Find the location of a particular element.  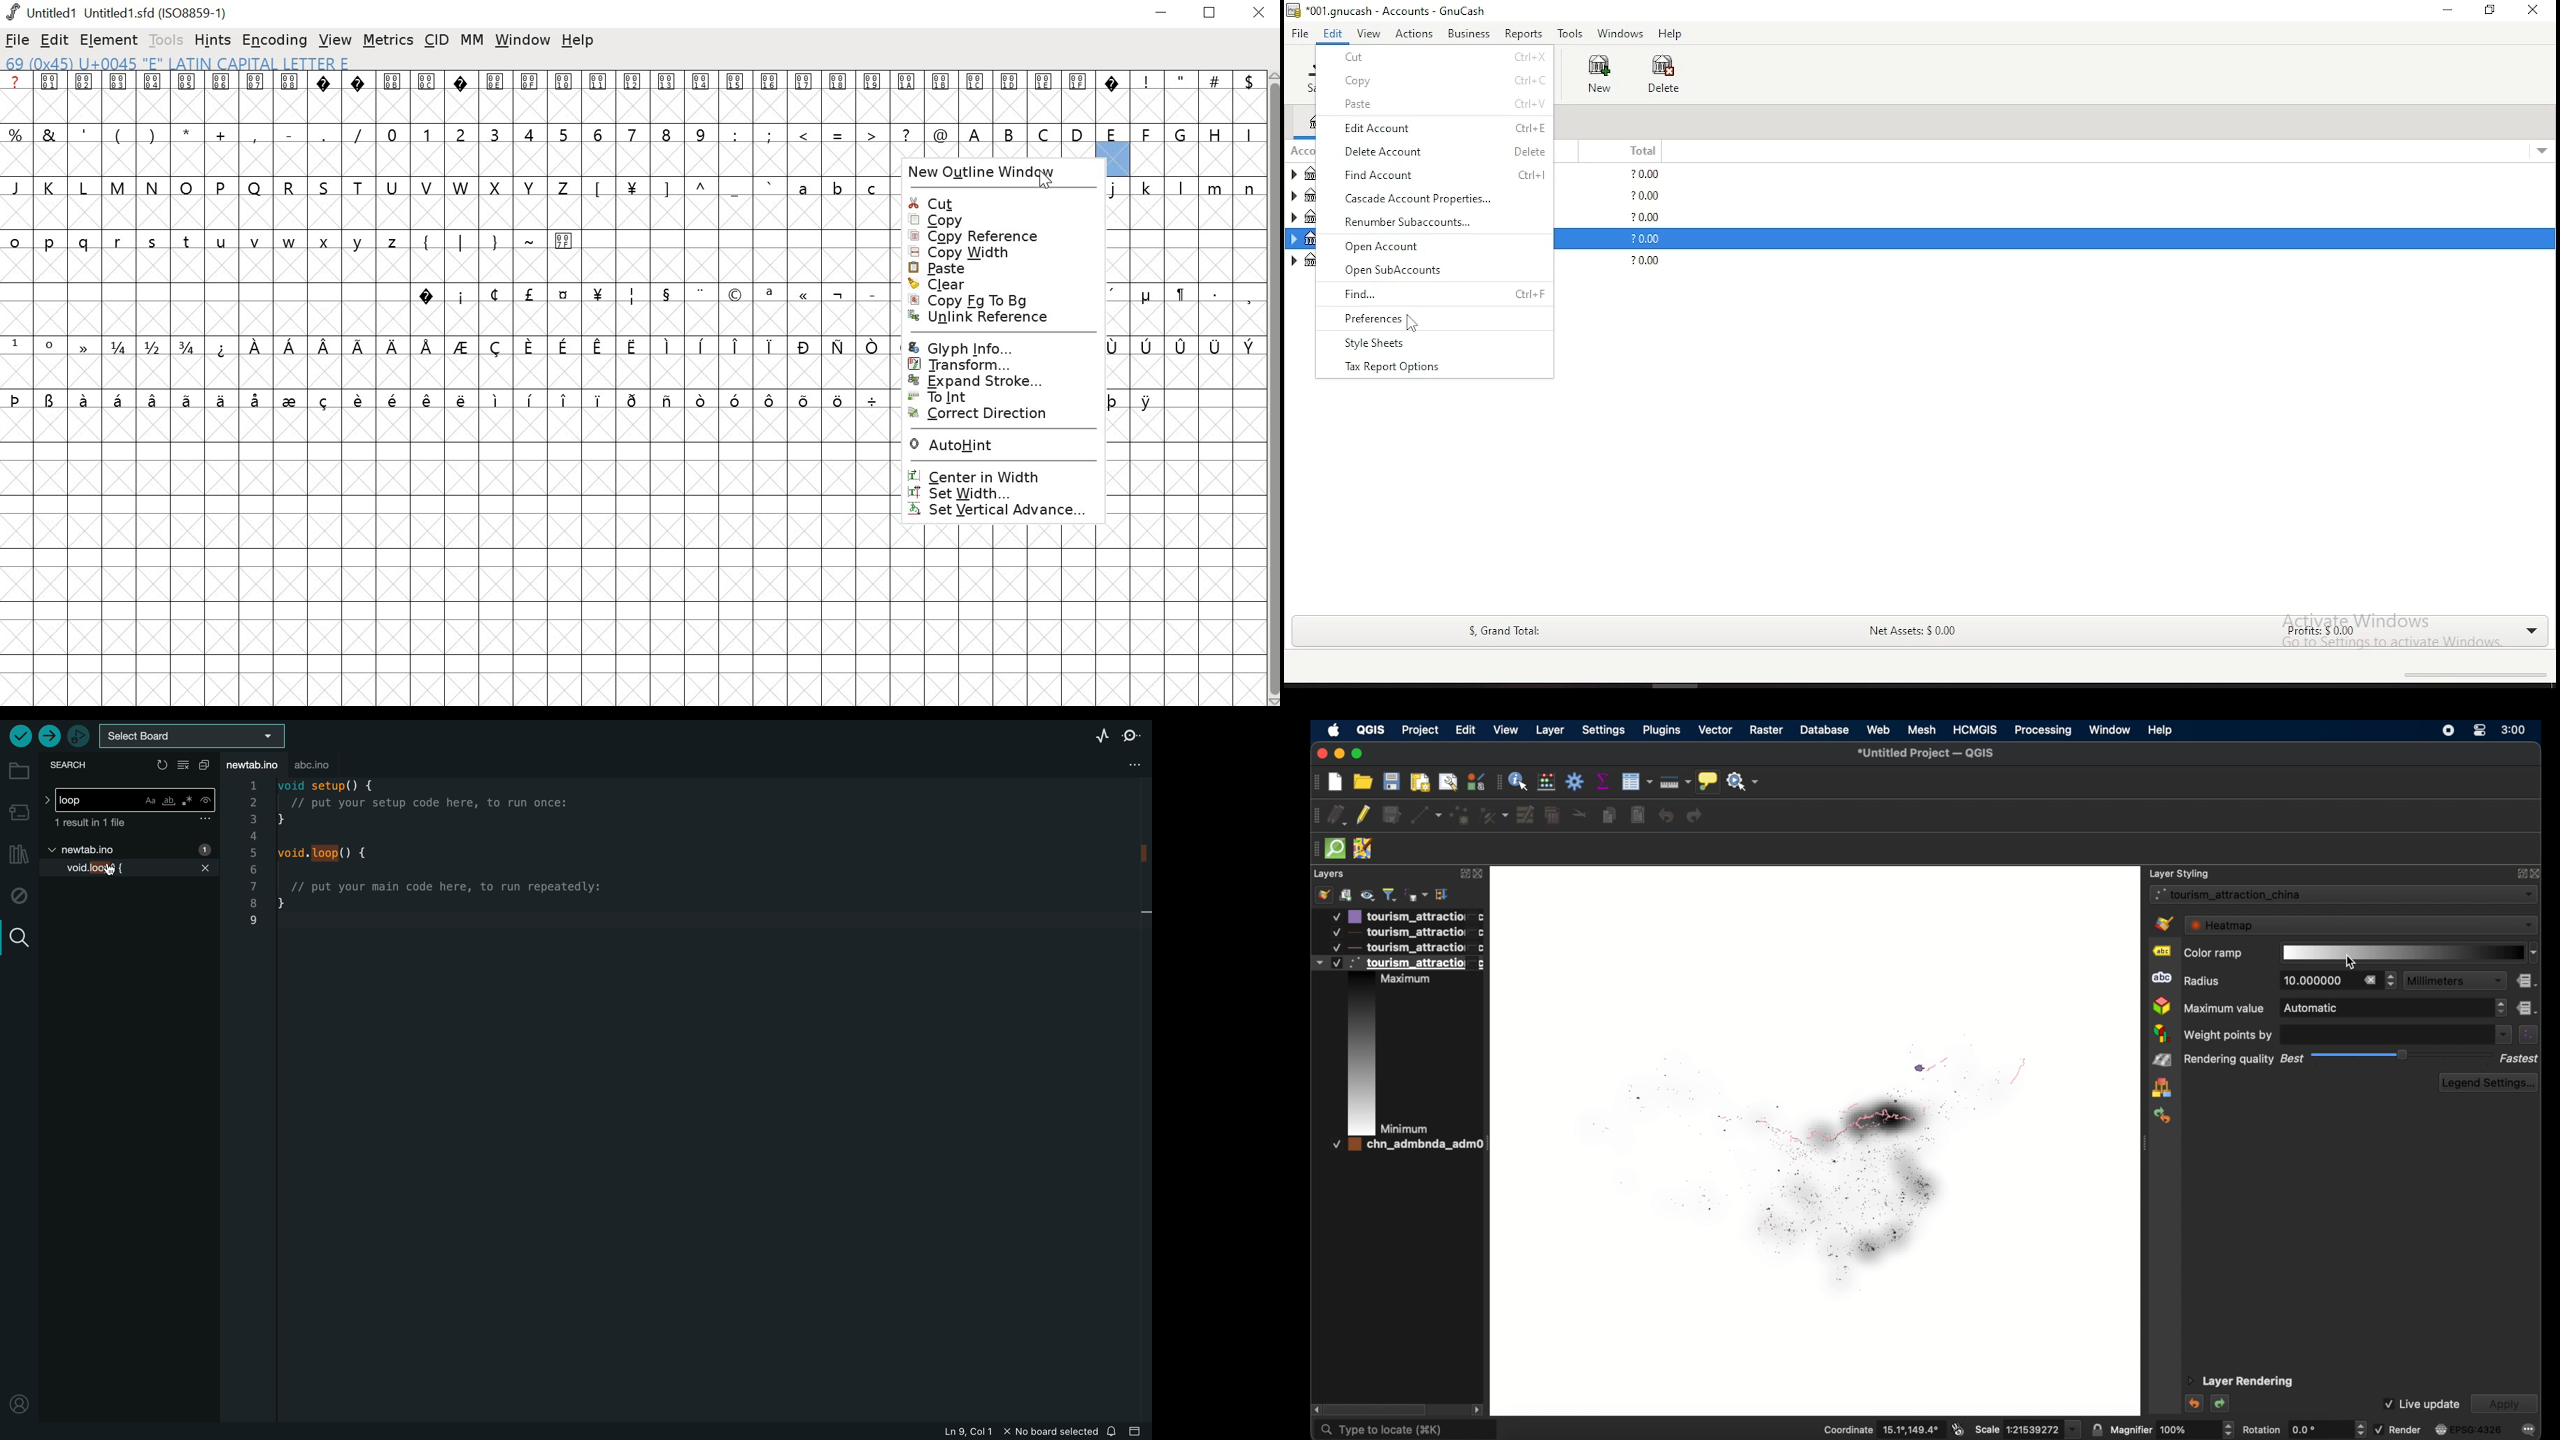

open subaccounts is located at coordinates (1433, 270).